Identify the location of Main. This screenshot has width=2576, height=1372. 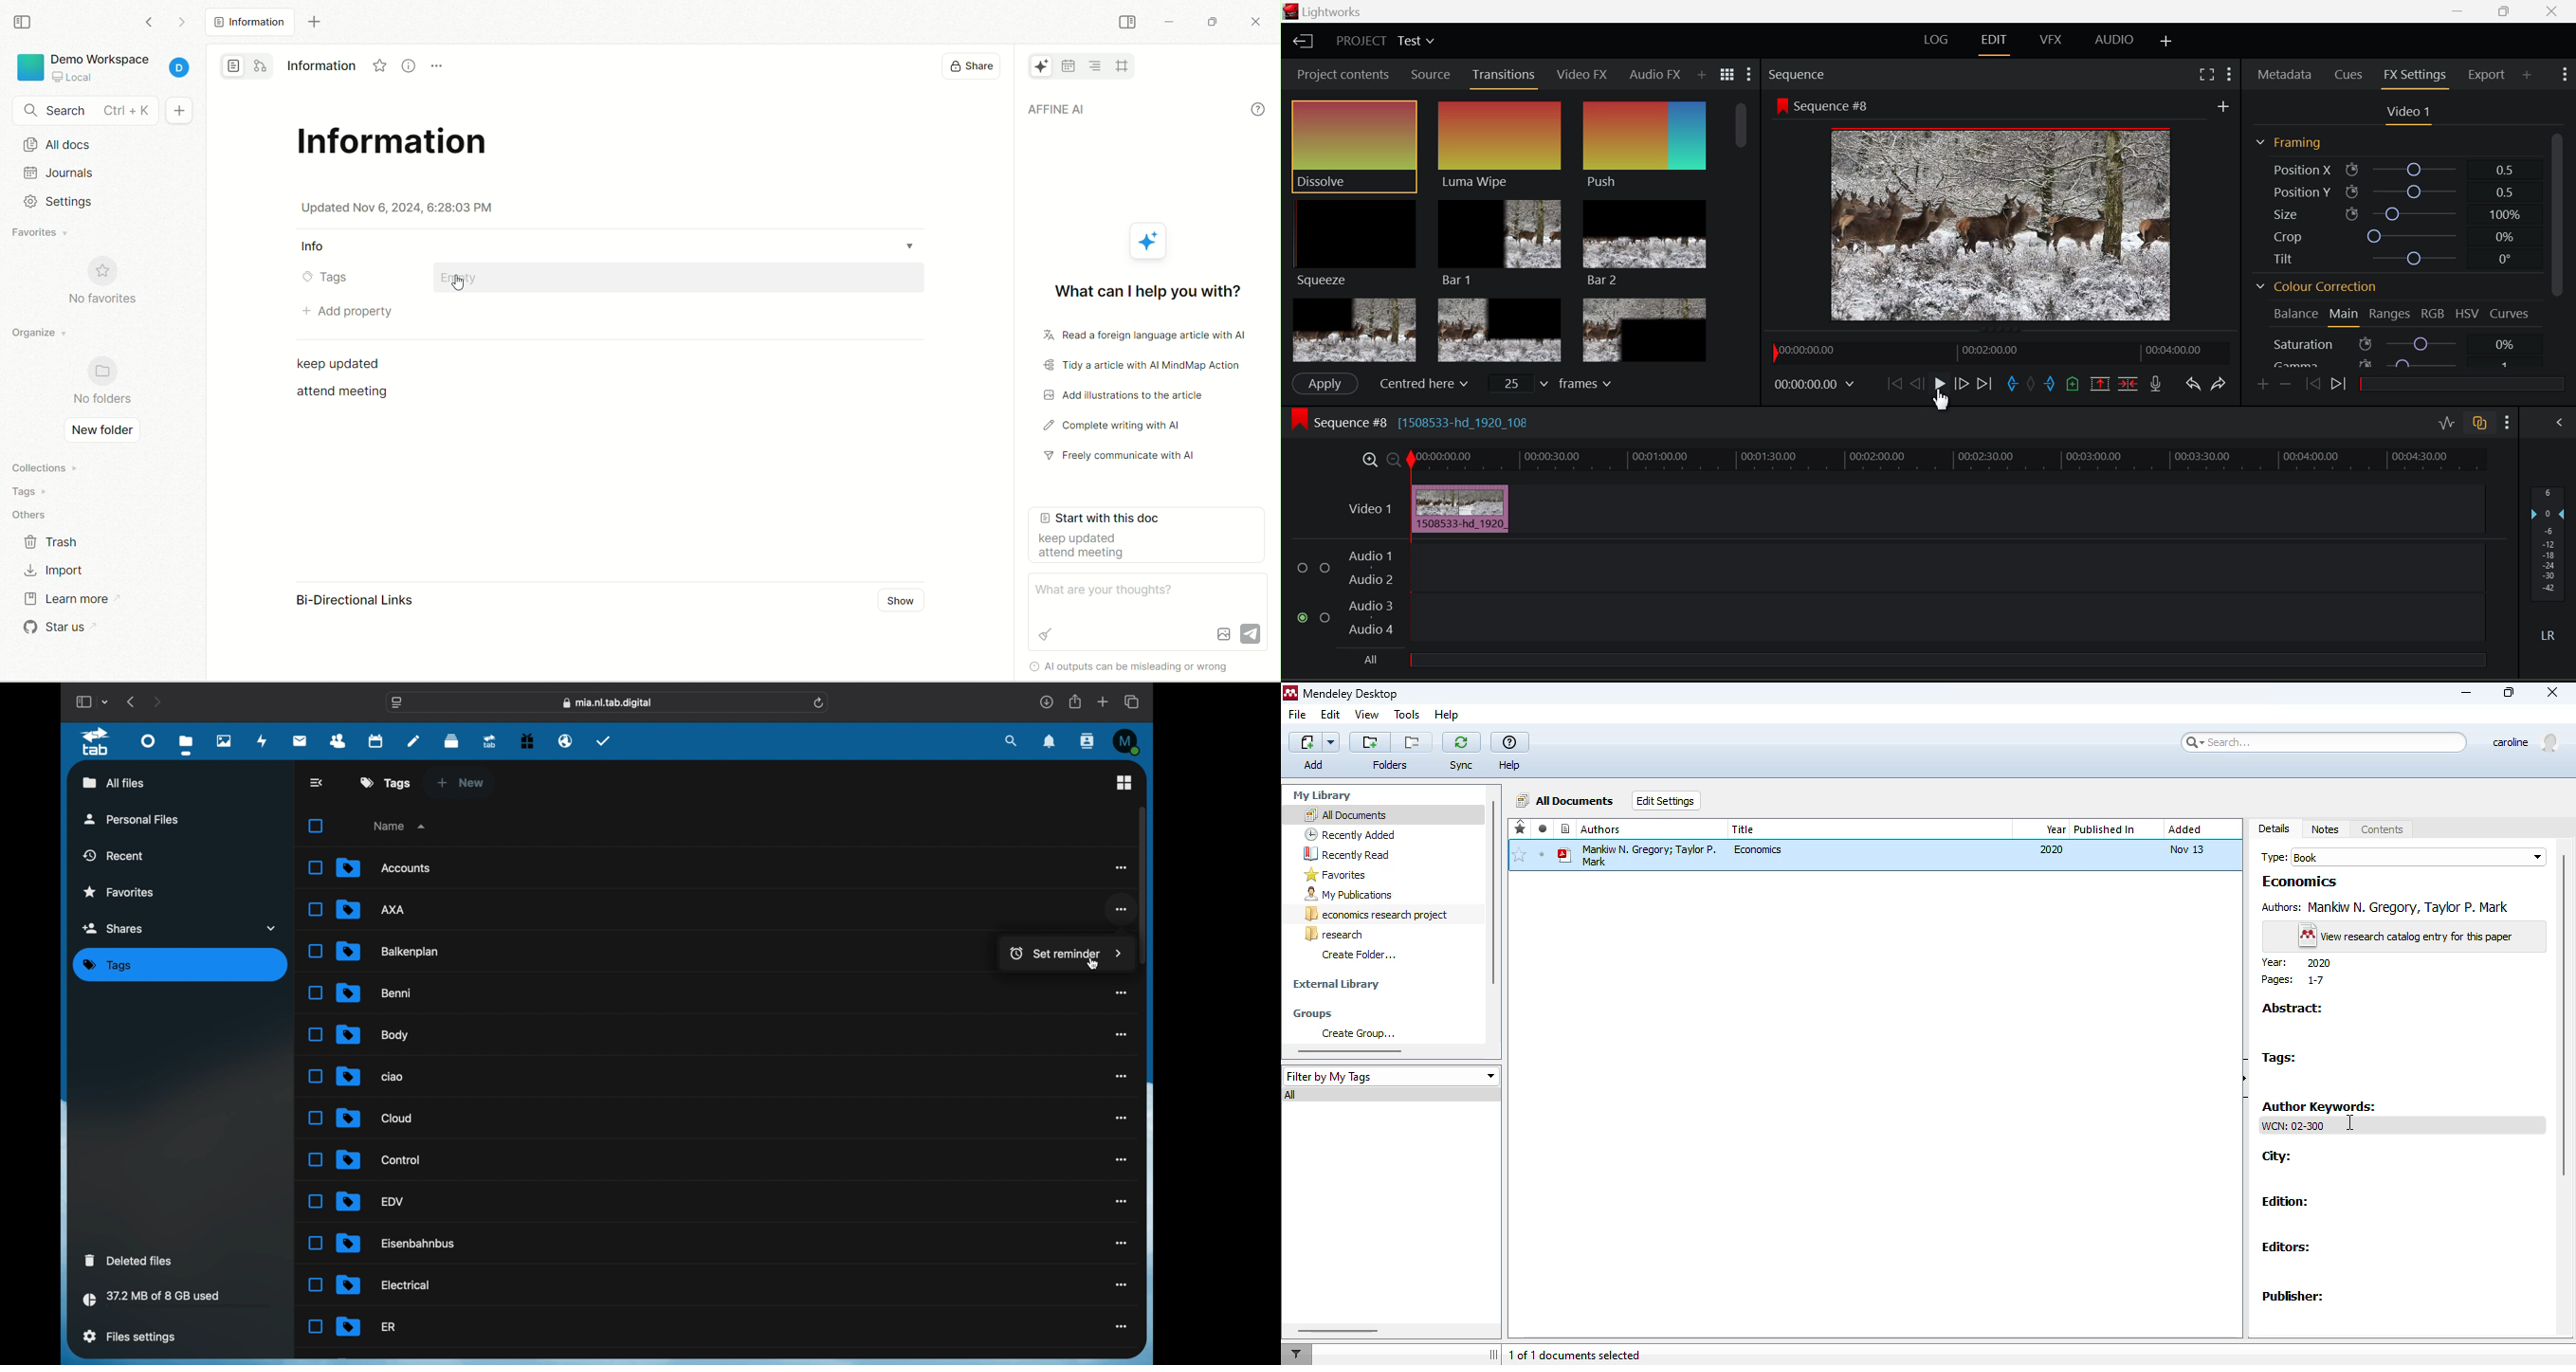
(2345, 316).